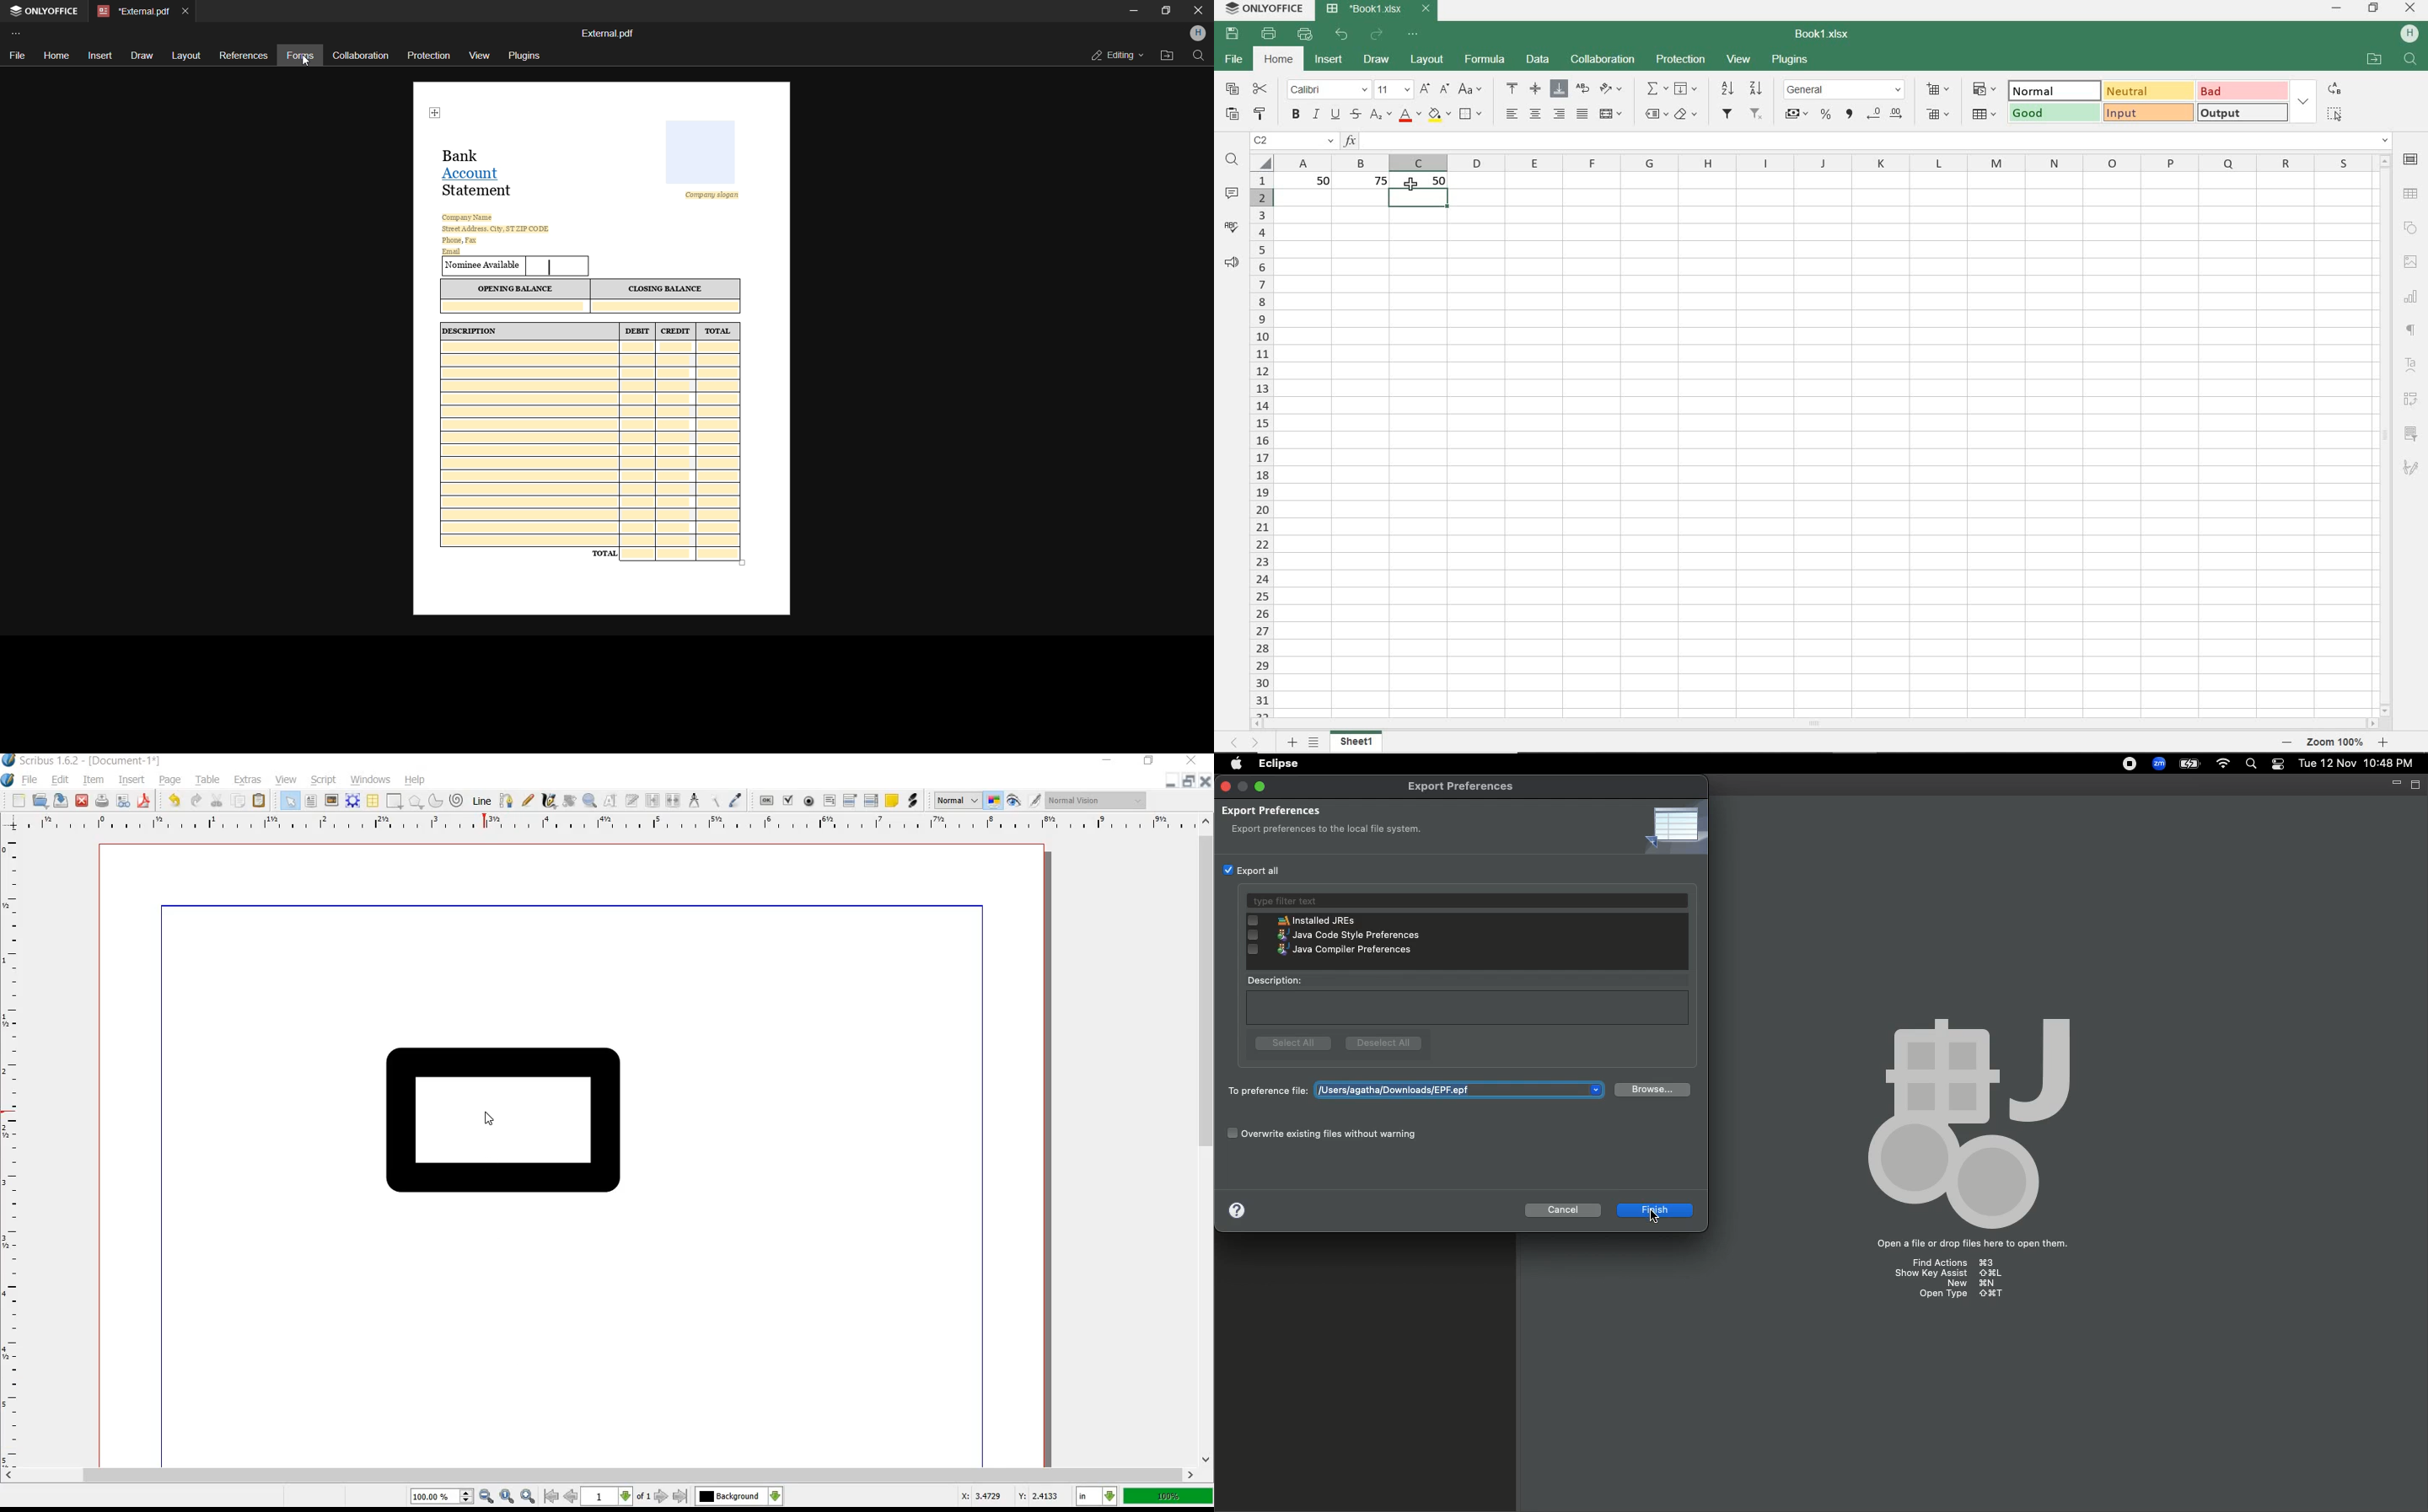 This screenshot has width=2436, height=1512. Describe the element at coordinates (1380, 115) in the screenshot. I see `subscript/superscript` at that location.